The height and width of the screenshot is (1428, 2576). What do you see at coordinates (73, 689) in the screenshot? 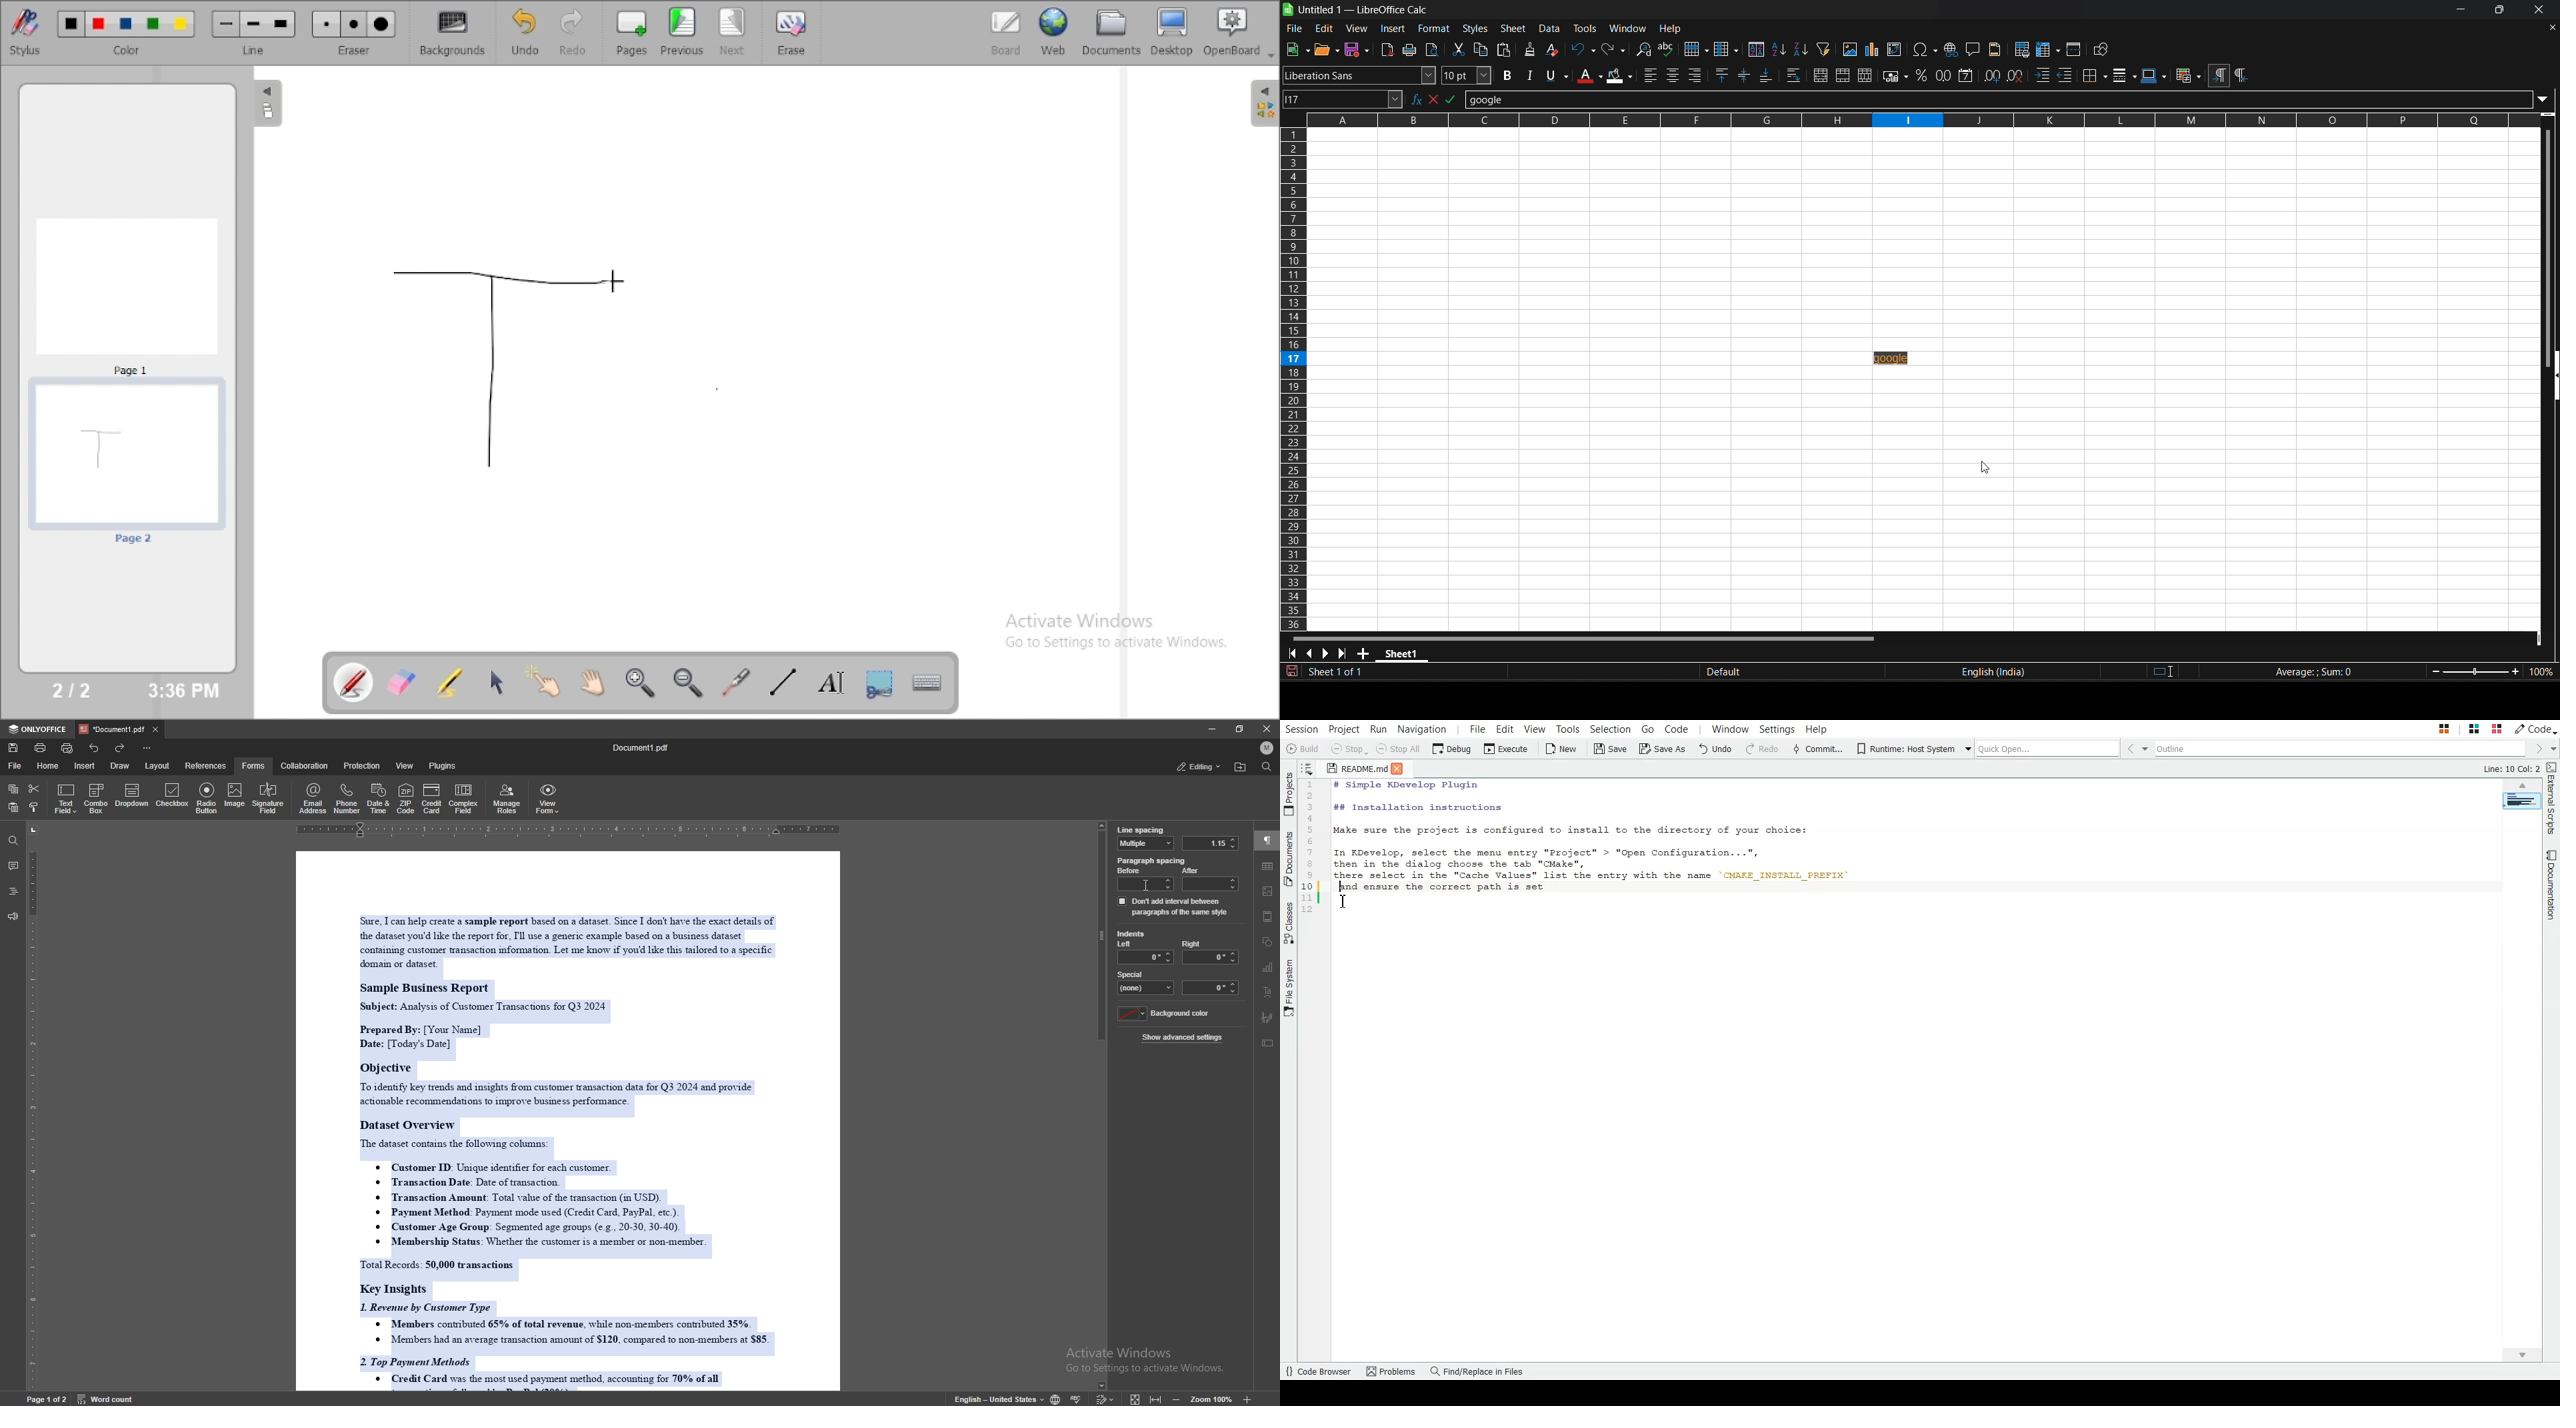
I see `2/2` at bounding box center [73, 689].